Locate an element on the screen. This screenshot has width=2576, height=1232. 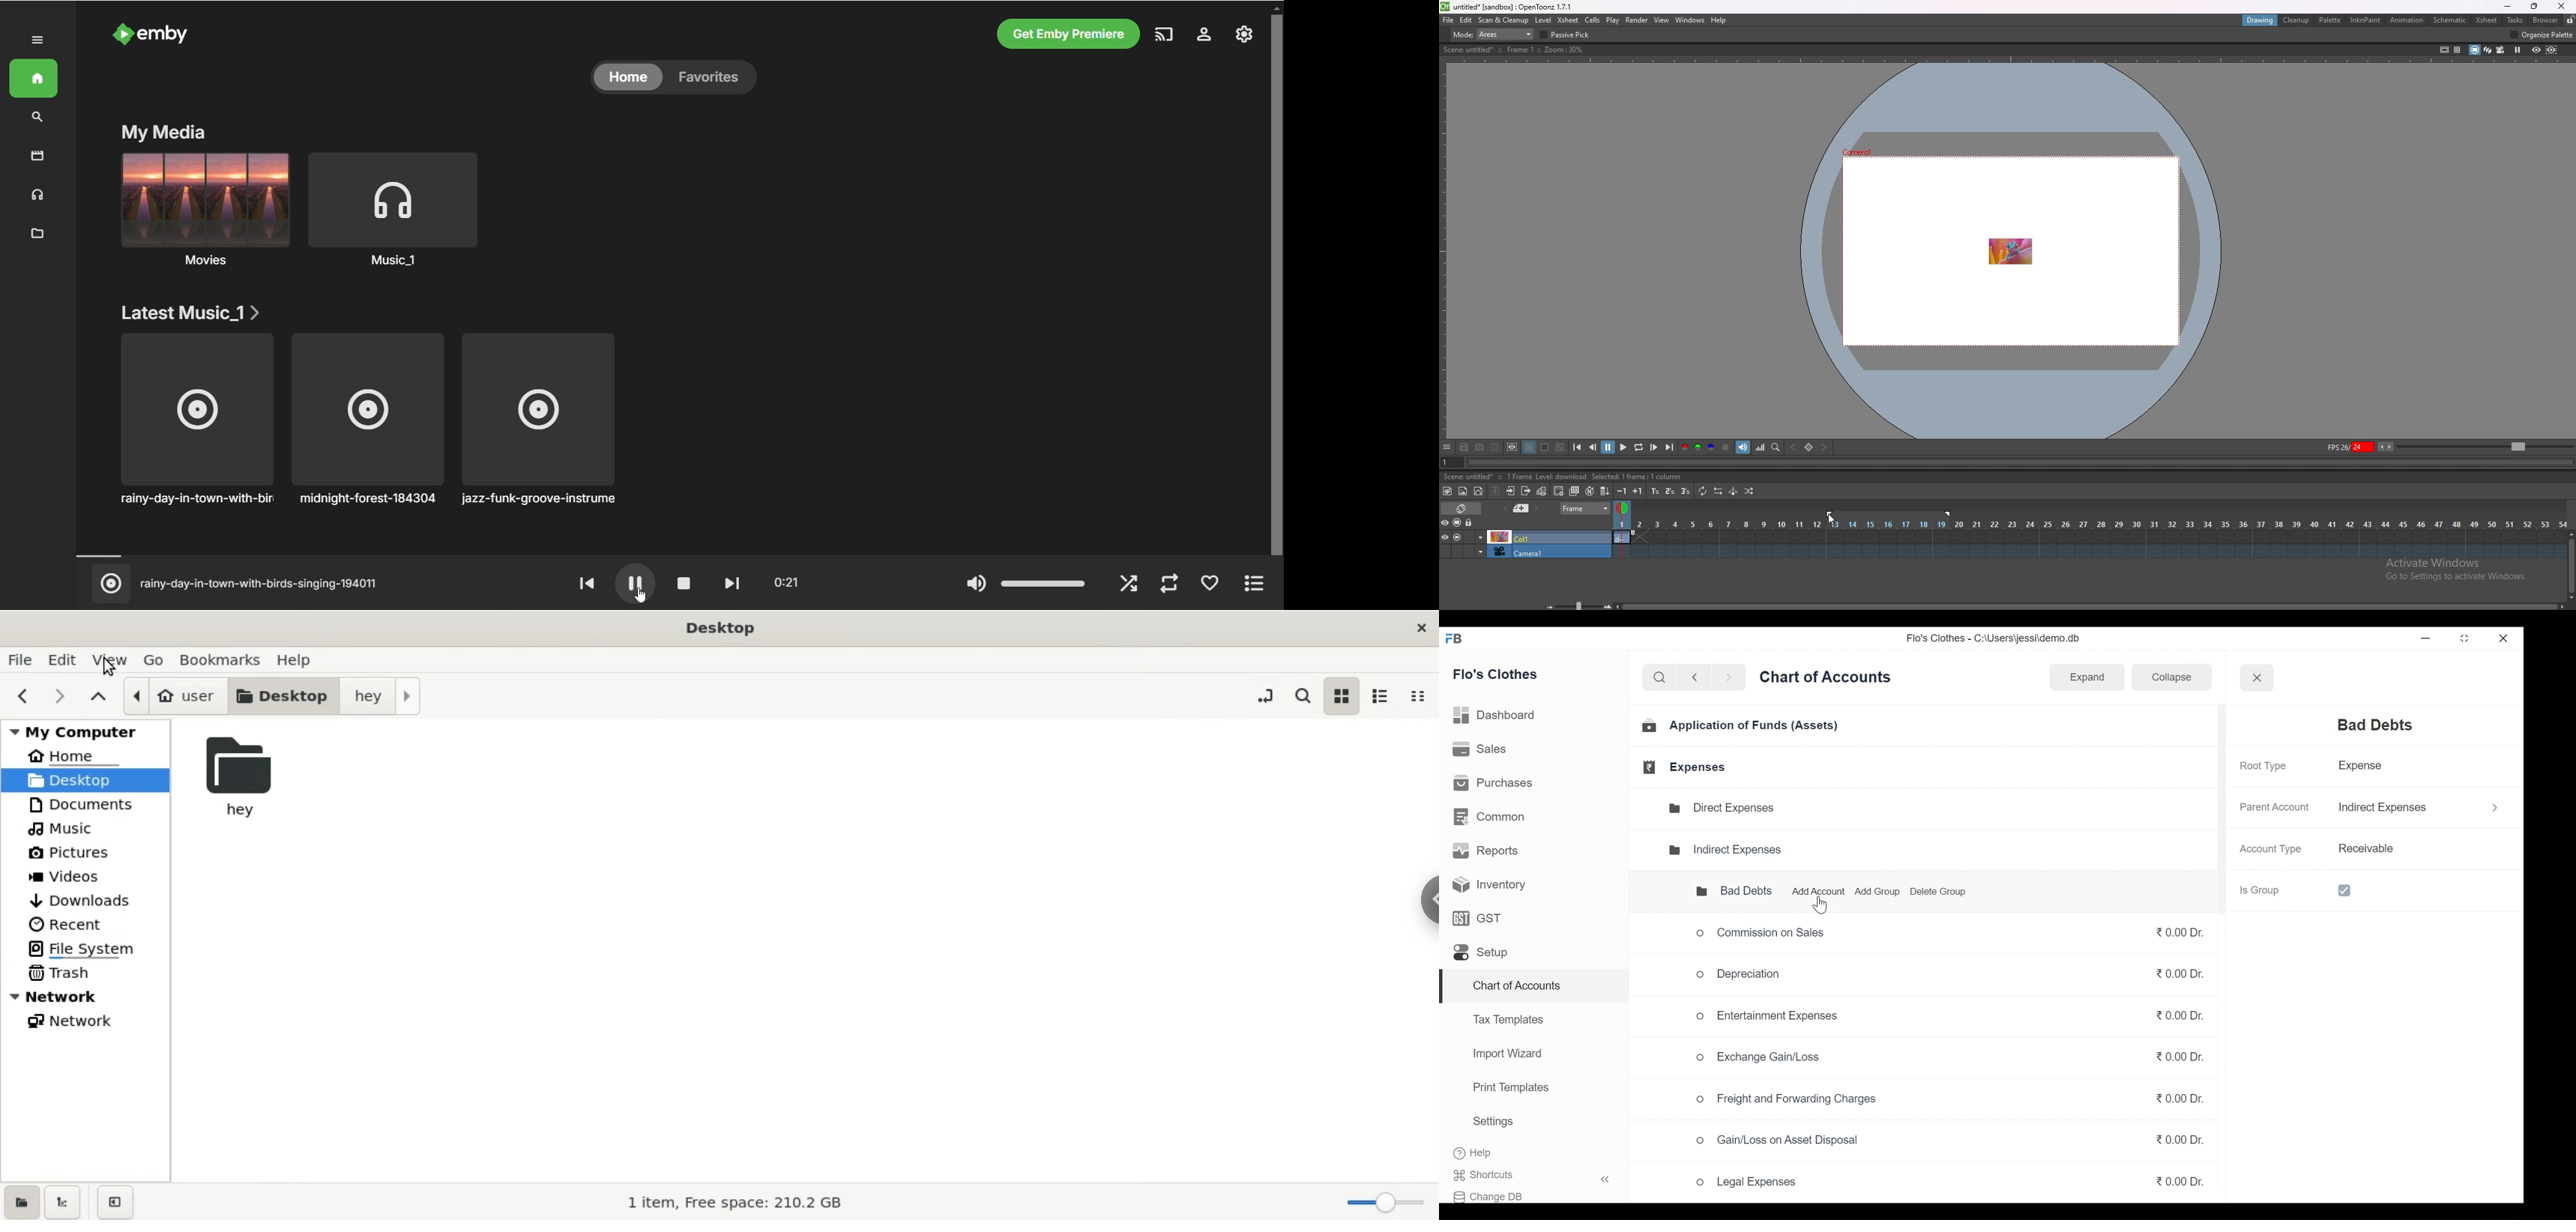
home is located at coordinates (35, 79).